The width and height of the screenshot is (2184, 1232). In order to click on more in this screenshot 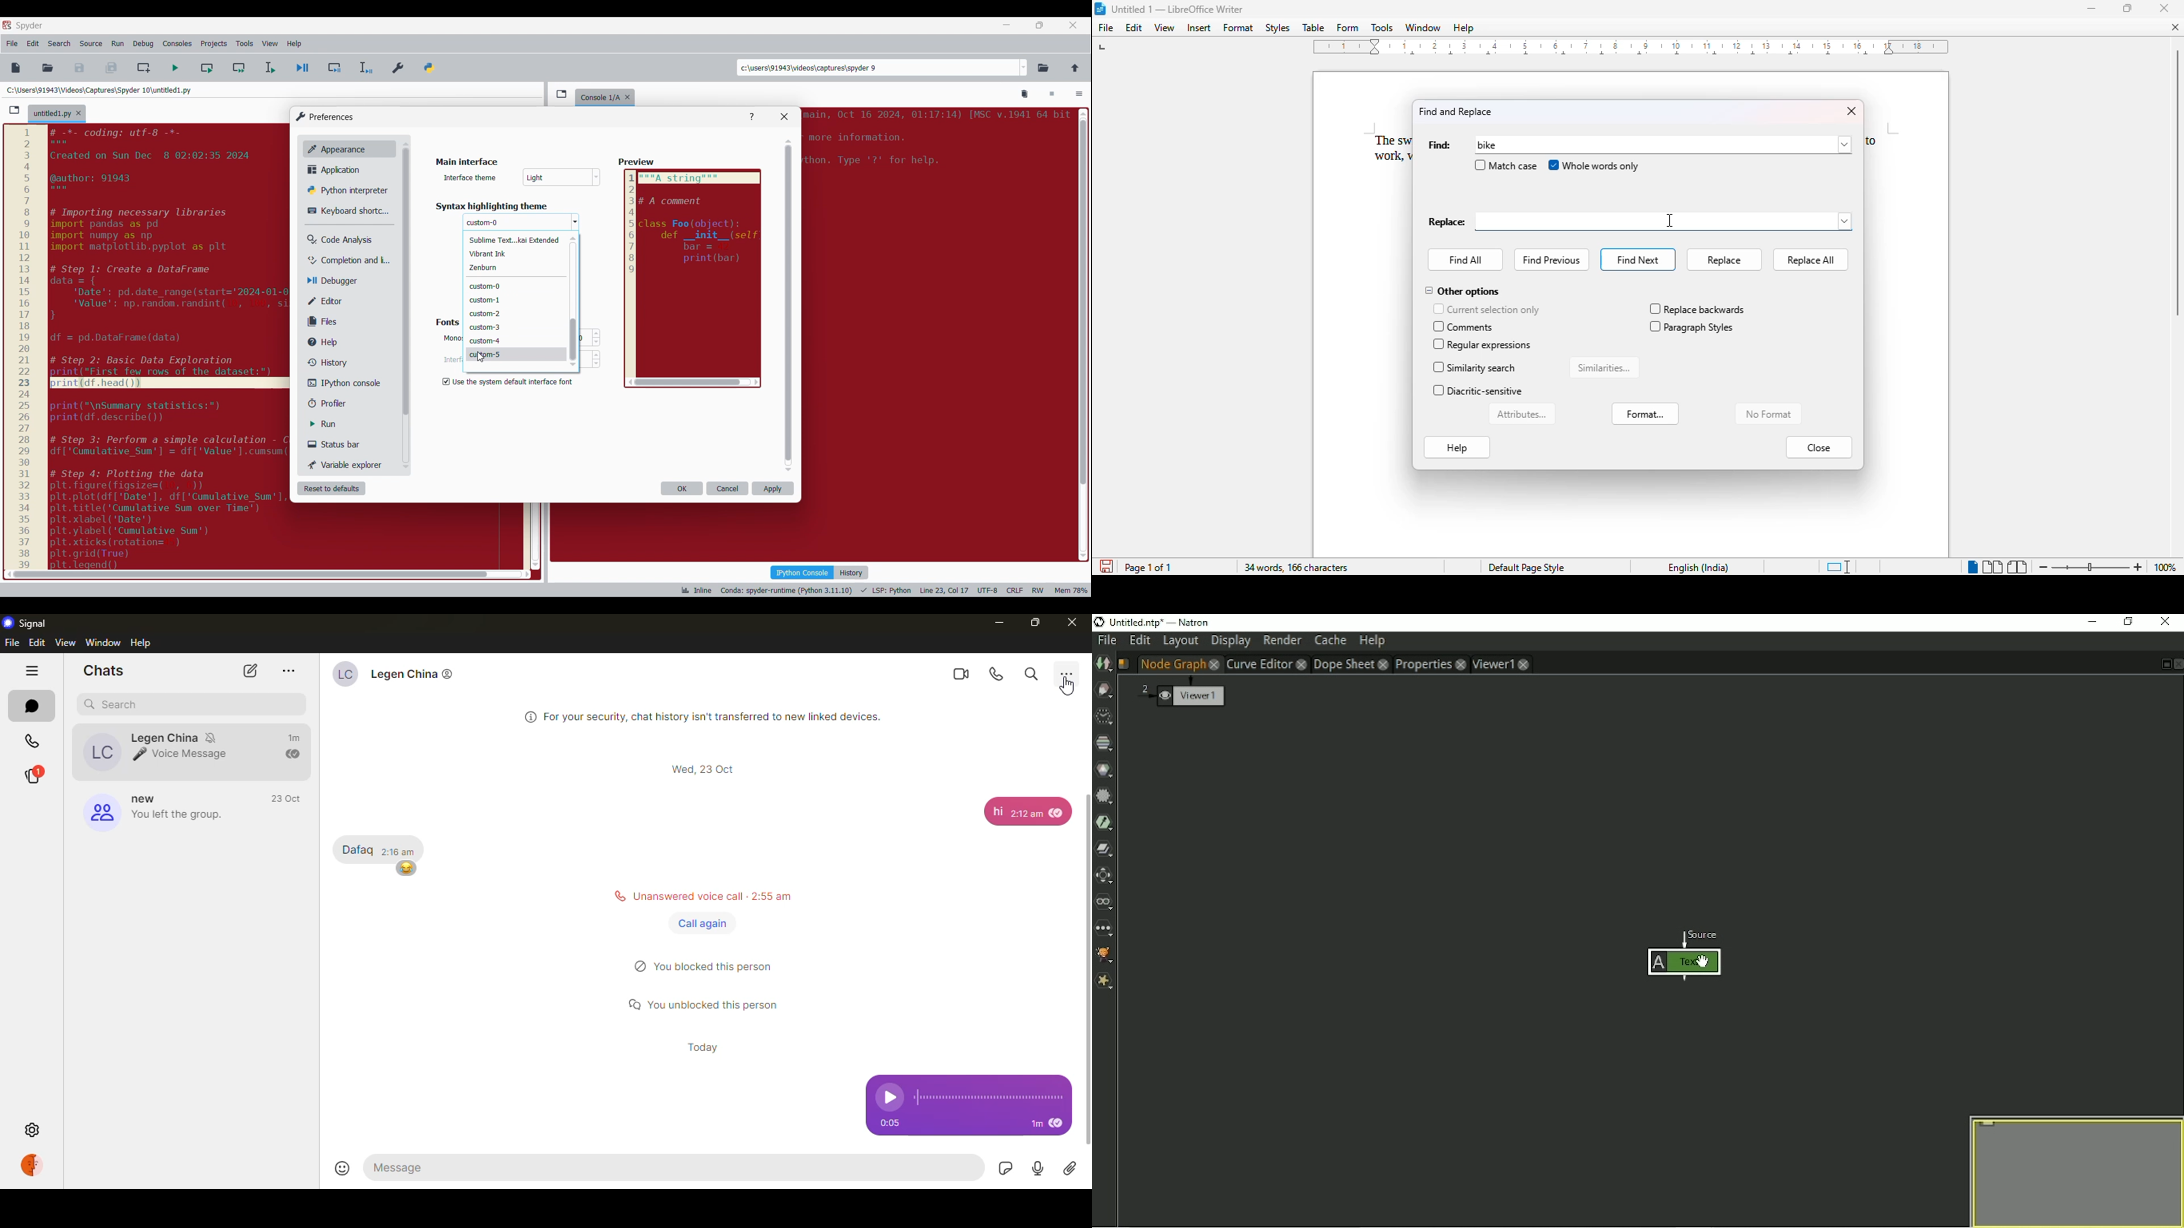, I will do `click(1066, 674)`.